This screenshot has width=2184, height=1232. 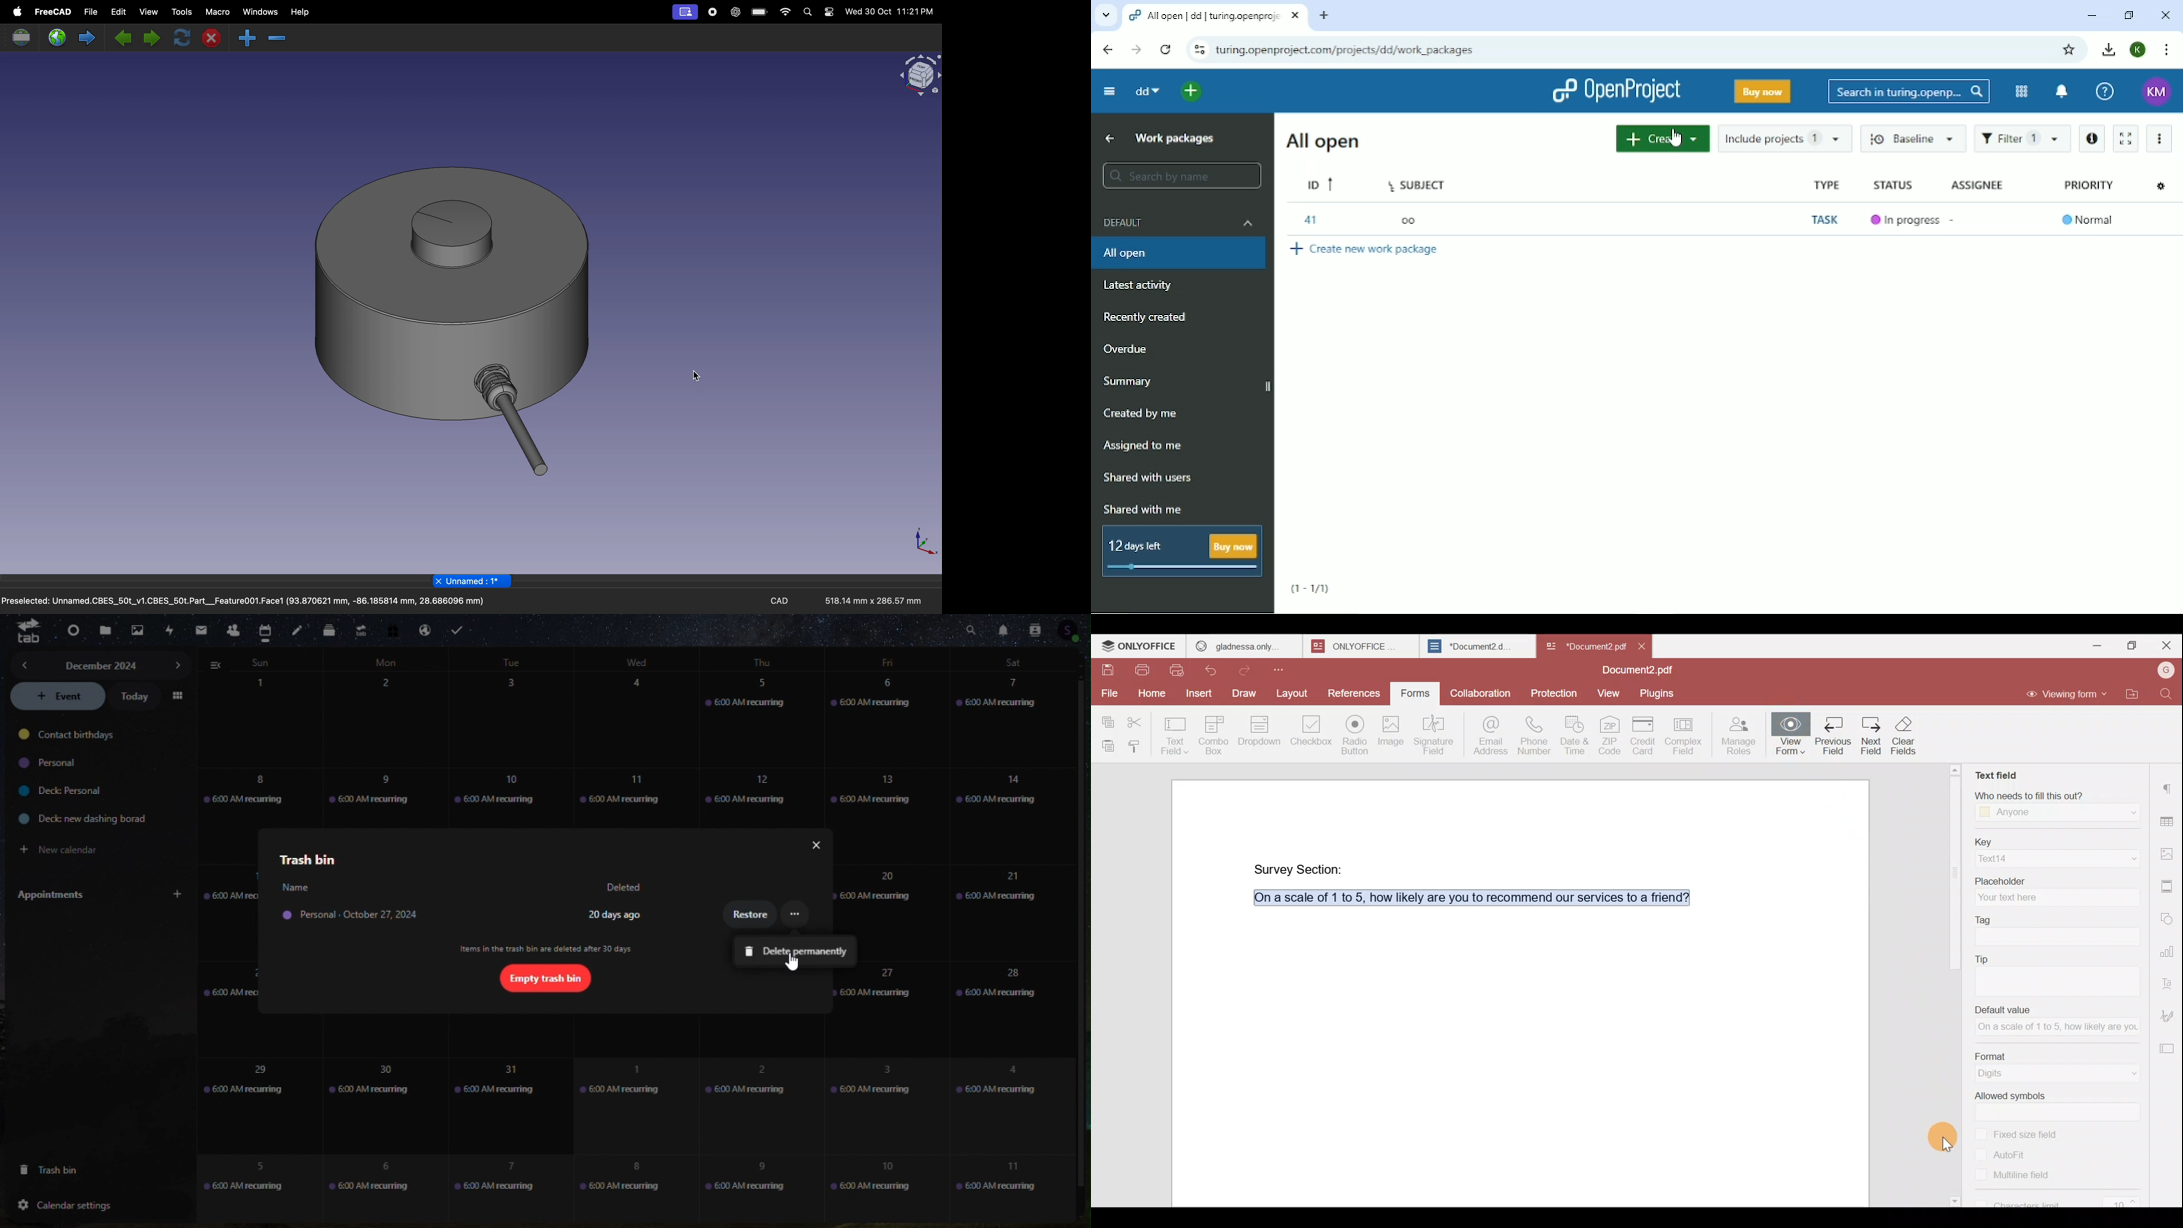 What do you see at coordinates (2169, 918) in the screenshot?
I see `Shapes settings` at bounding box center [2169, 918].